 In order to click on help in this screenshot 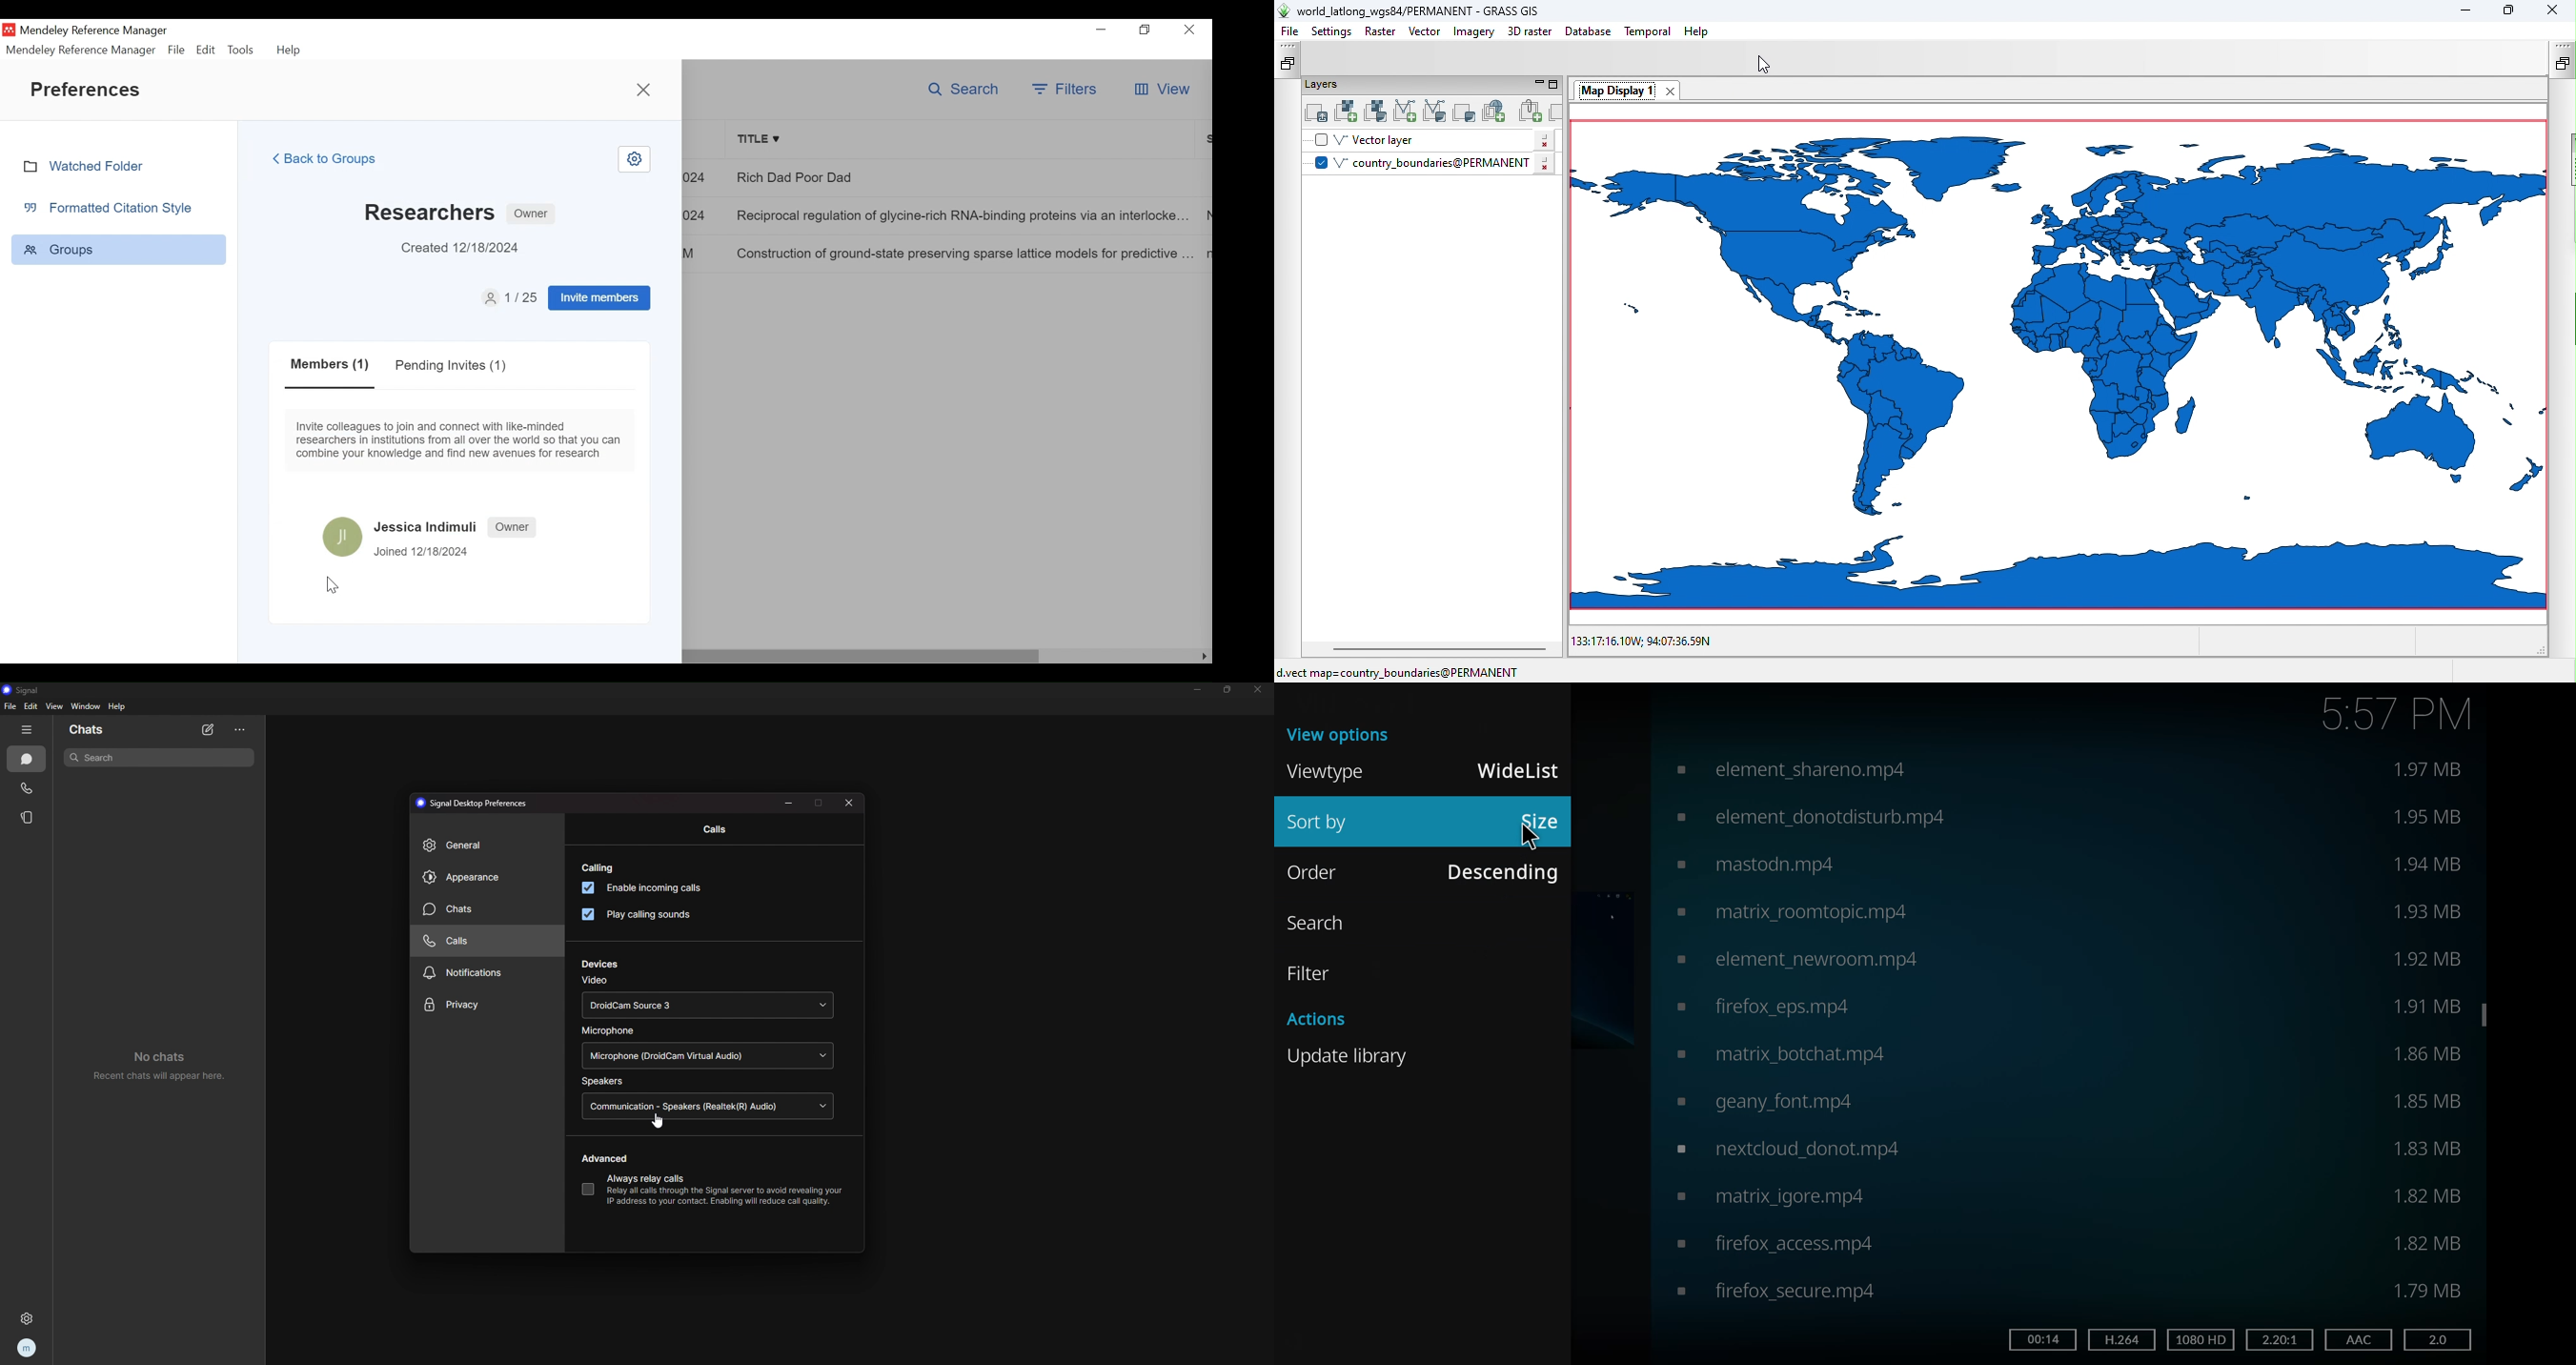, I will do `click(118, 706)`.